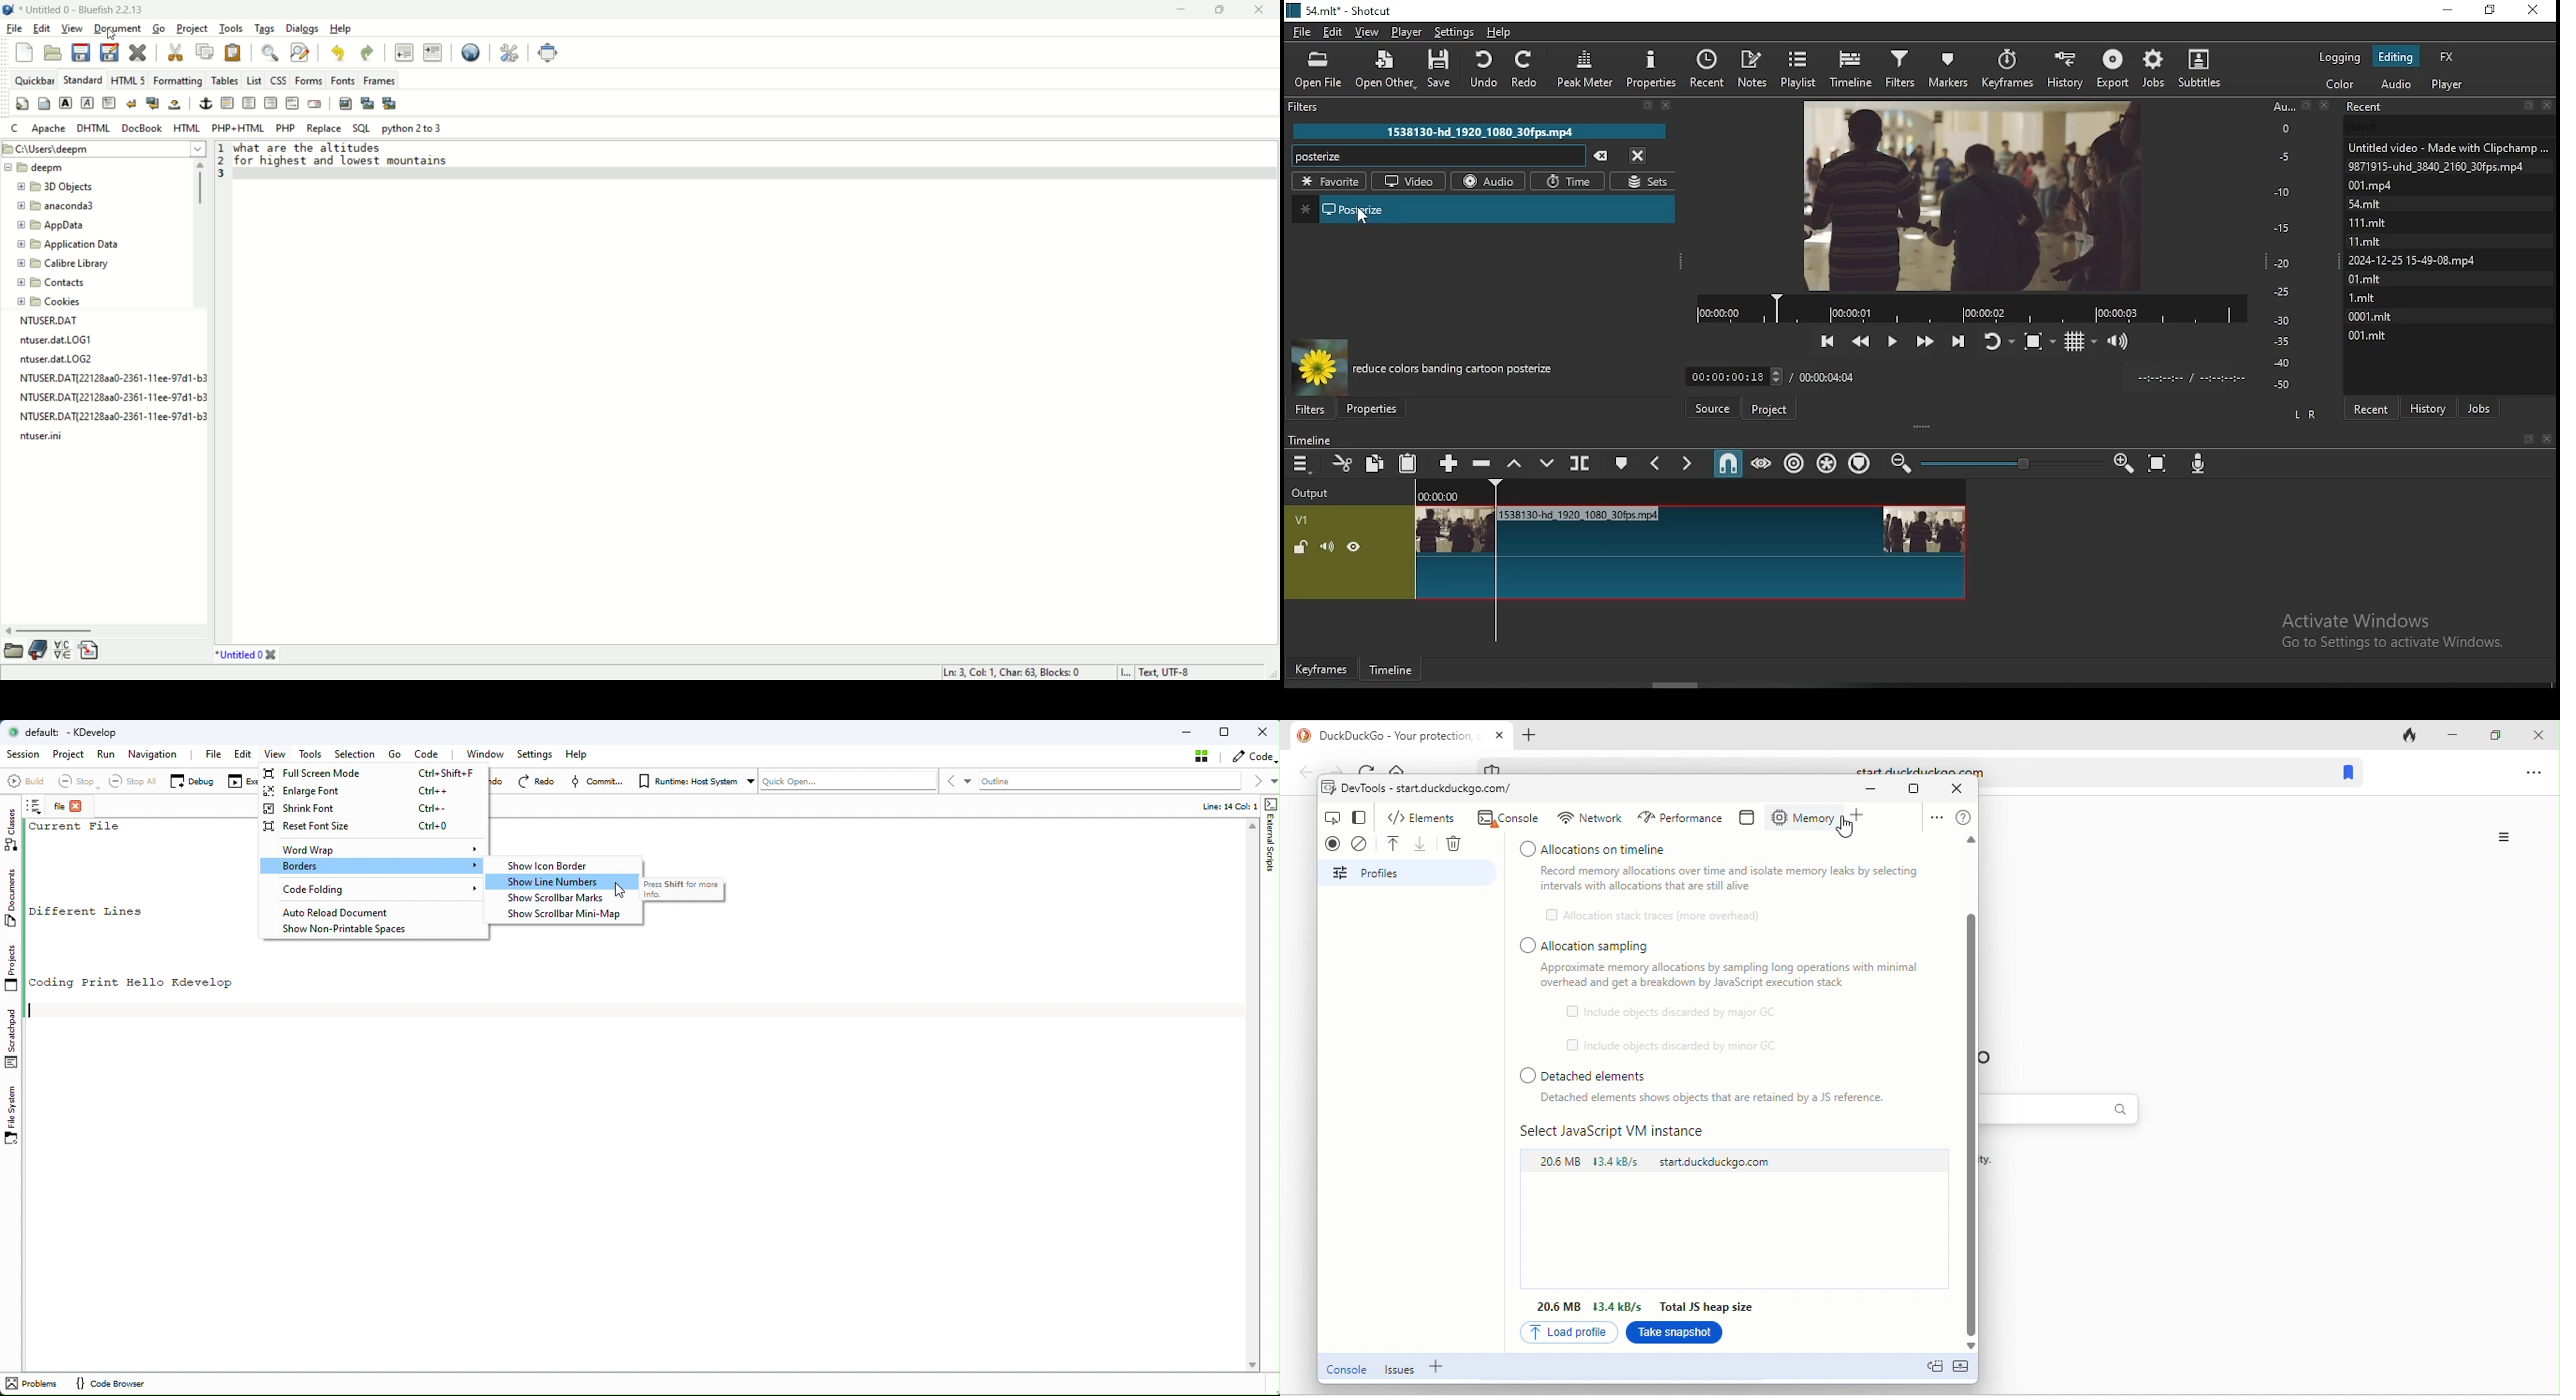 The image size is (2576, 1400). What do you see at coordinates (1582, 66) in the screenshot?
I see `peak meter` at bounding box center [1582, 66].